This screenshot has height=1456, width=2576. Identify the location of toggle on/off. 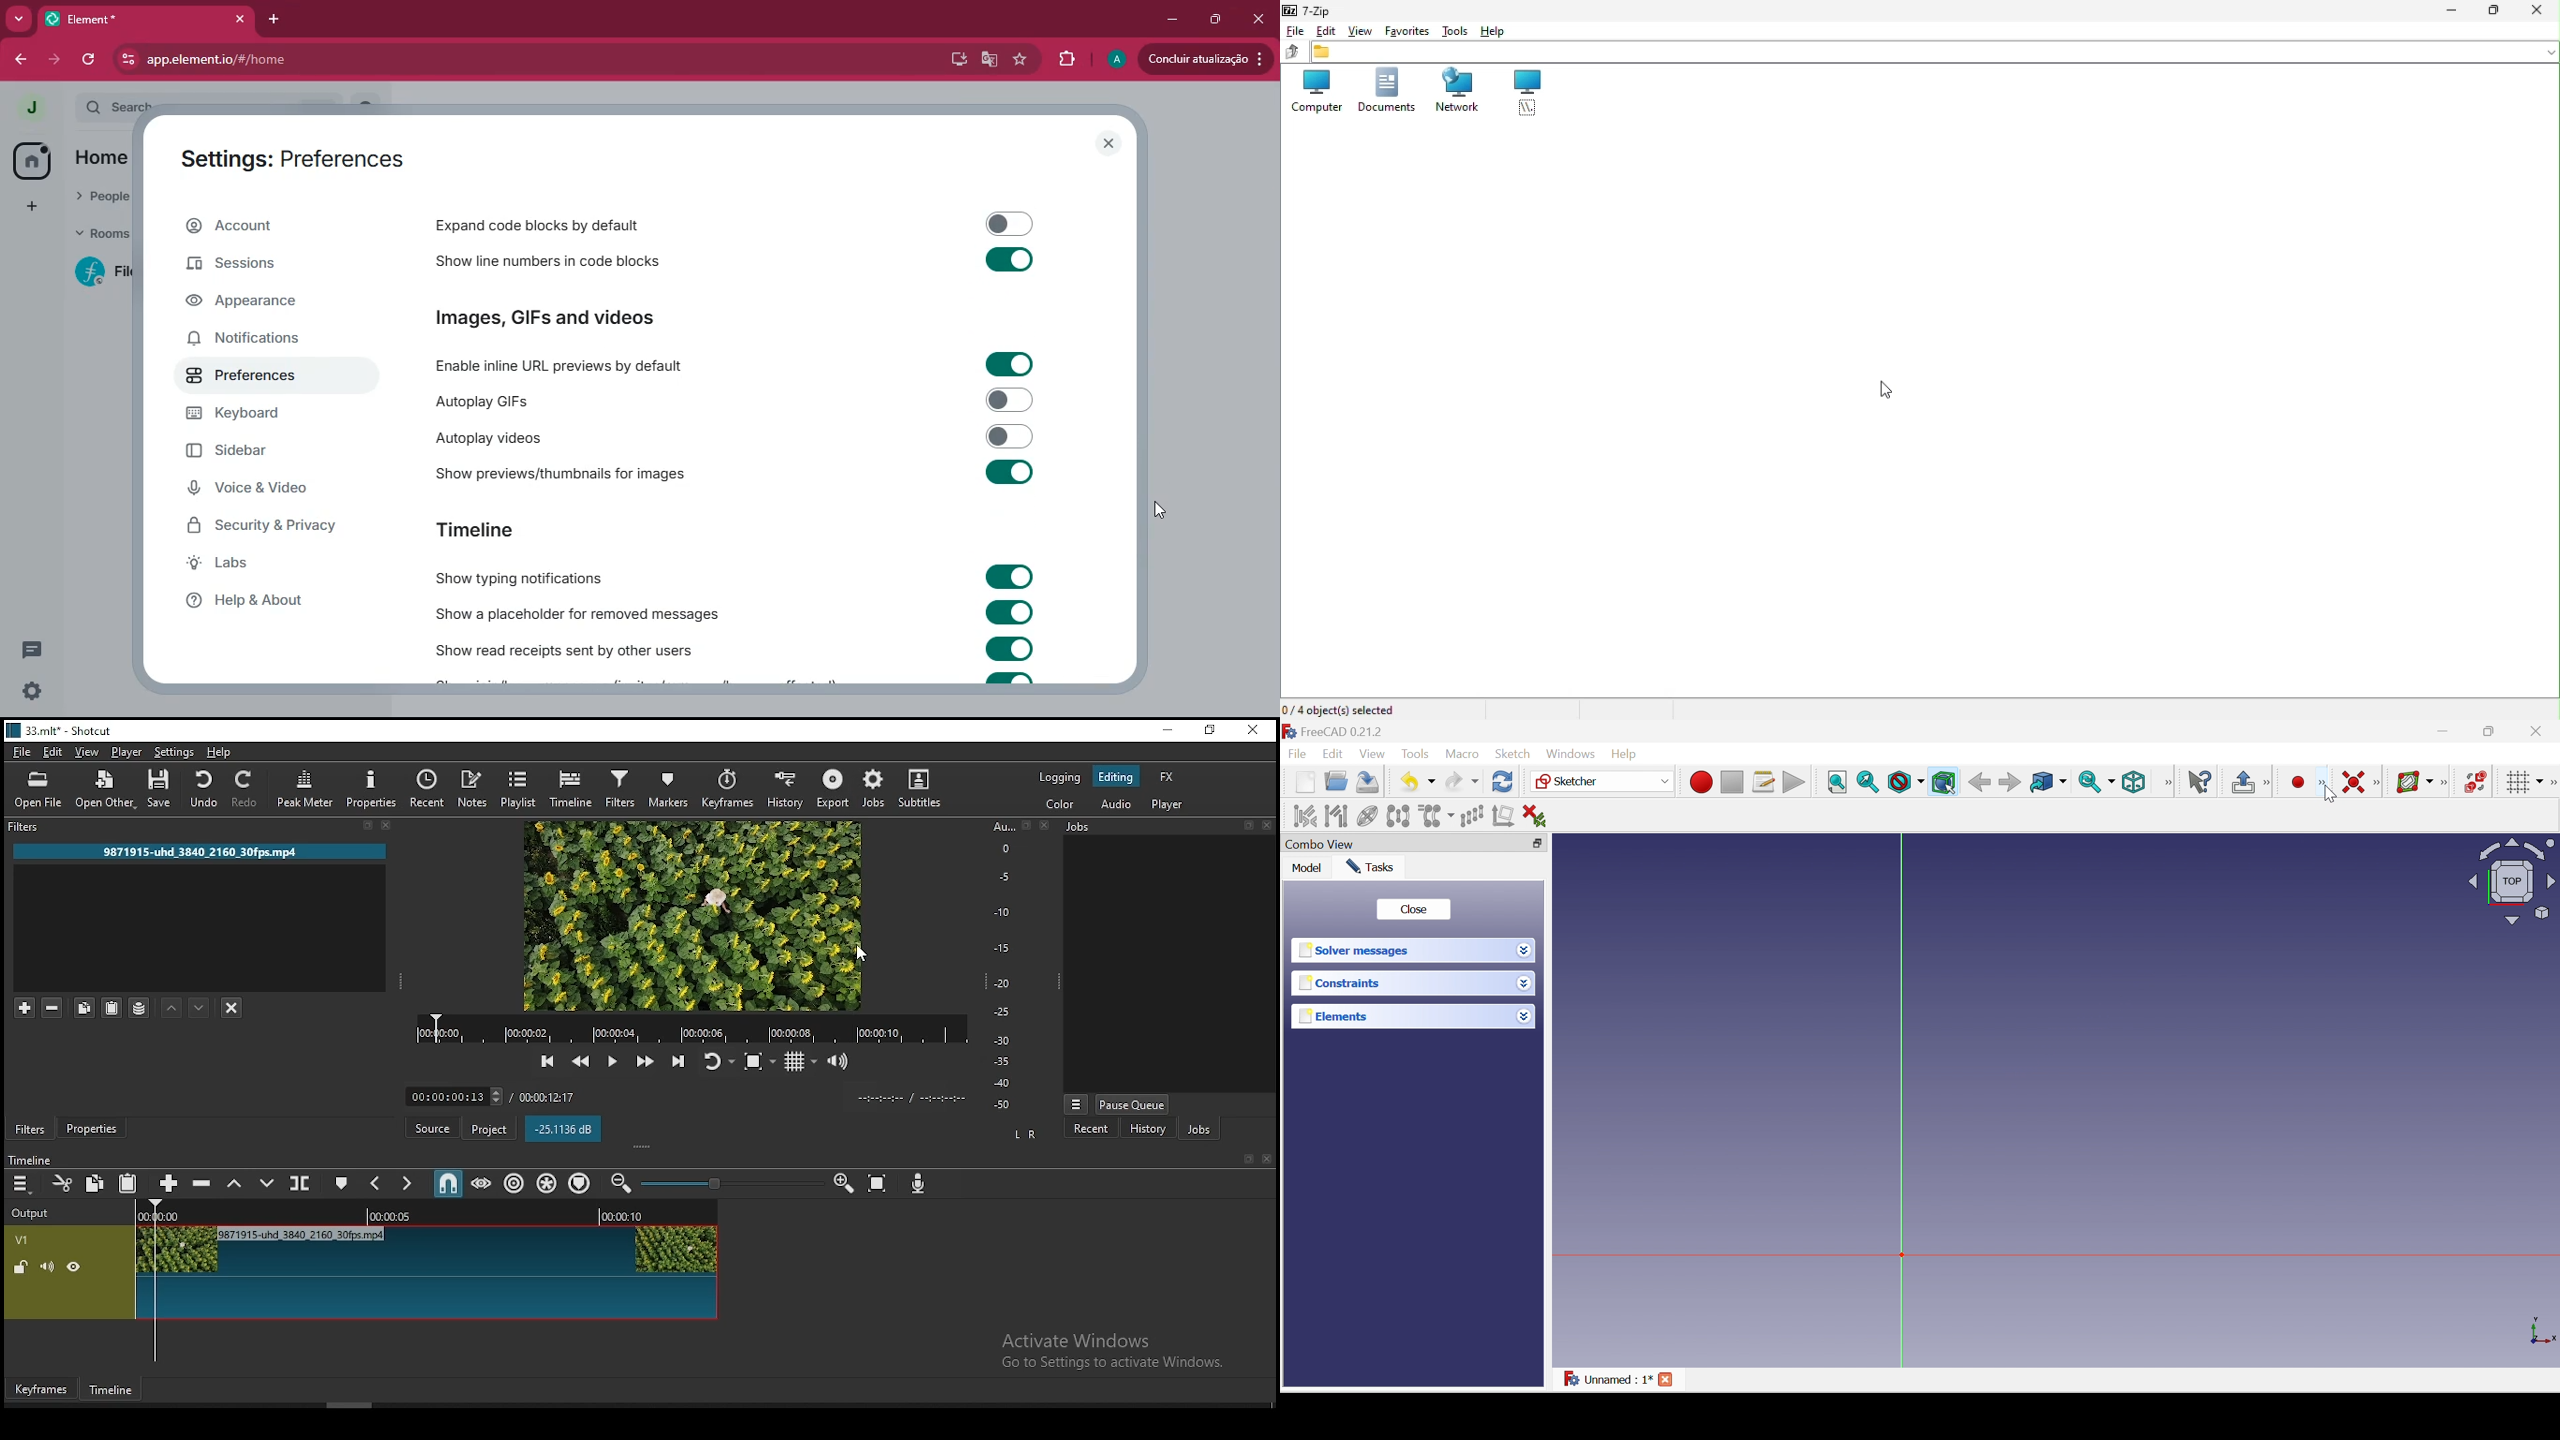
(1009, 576).